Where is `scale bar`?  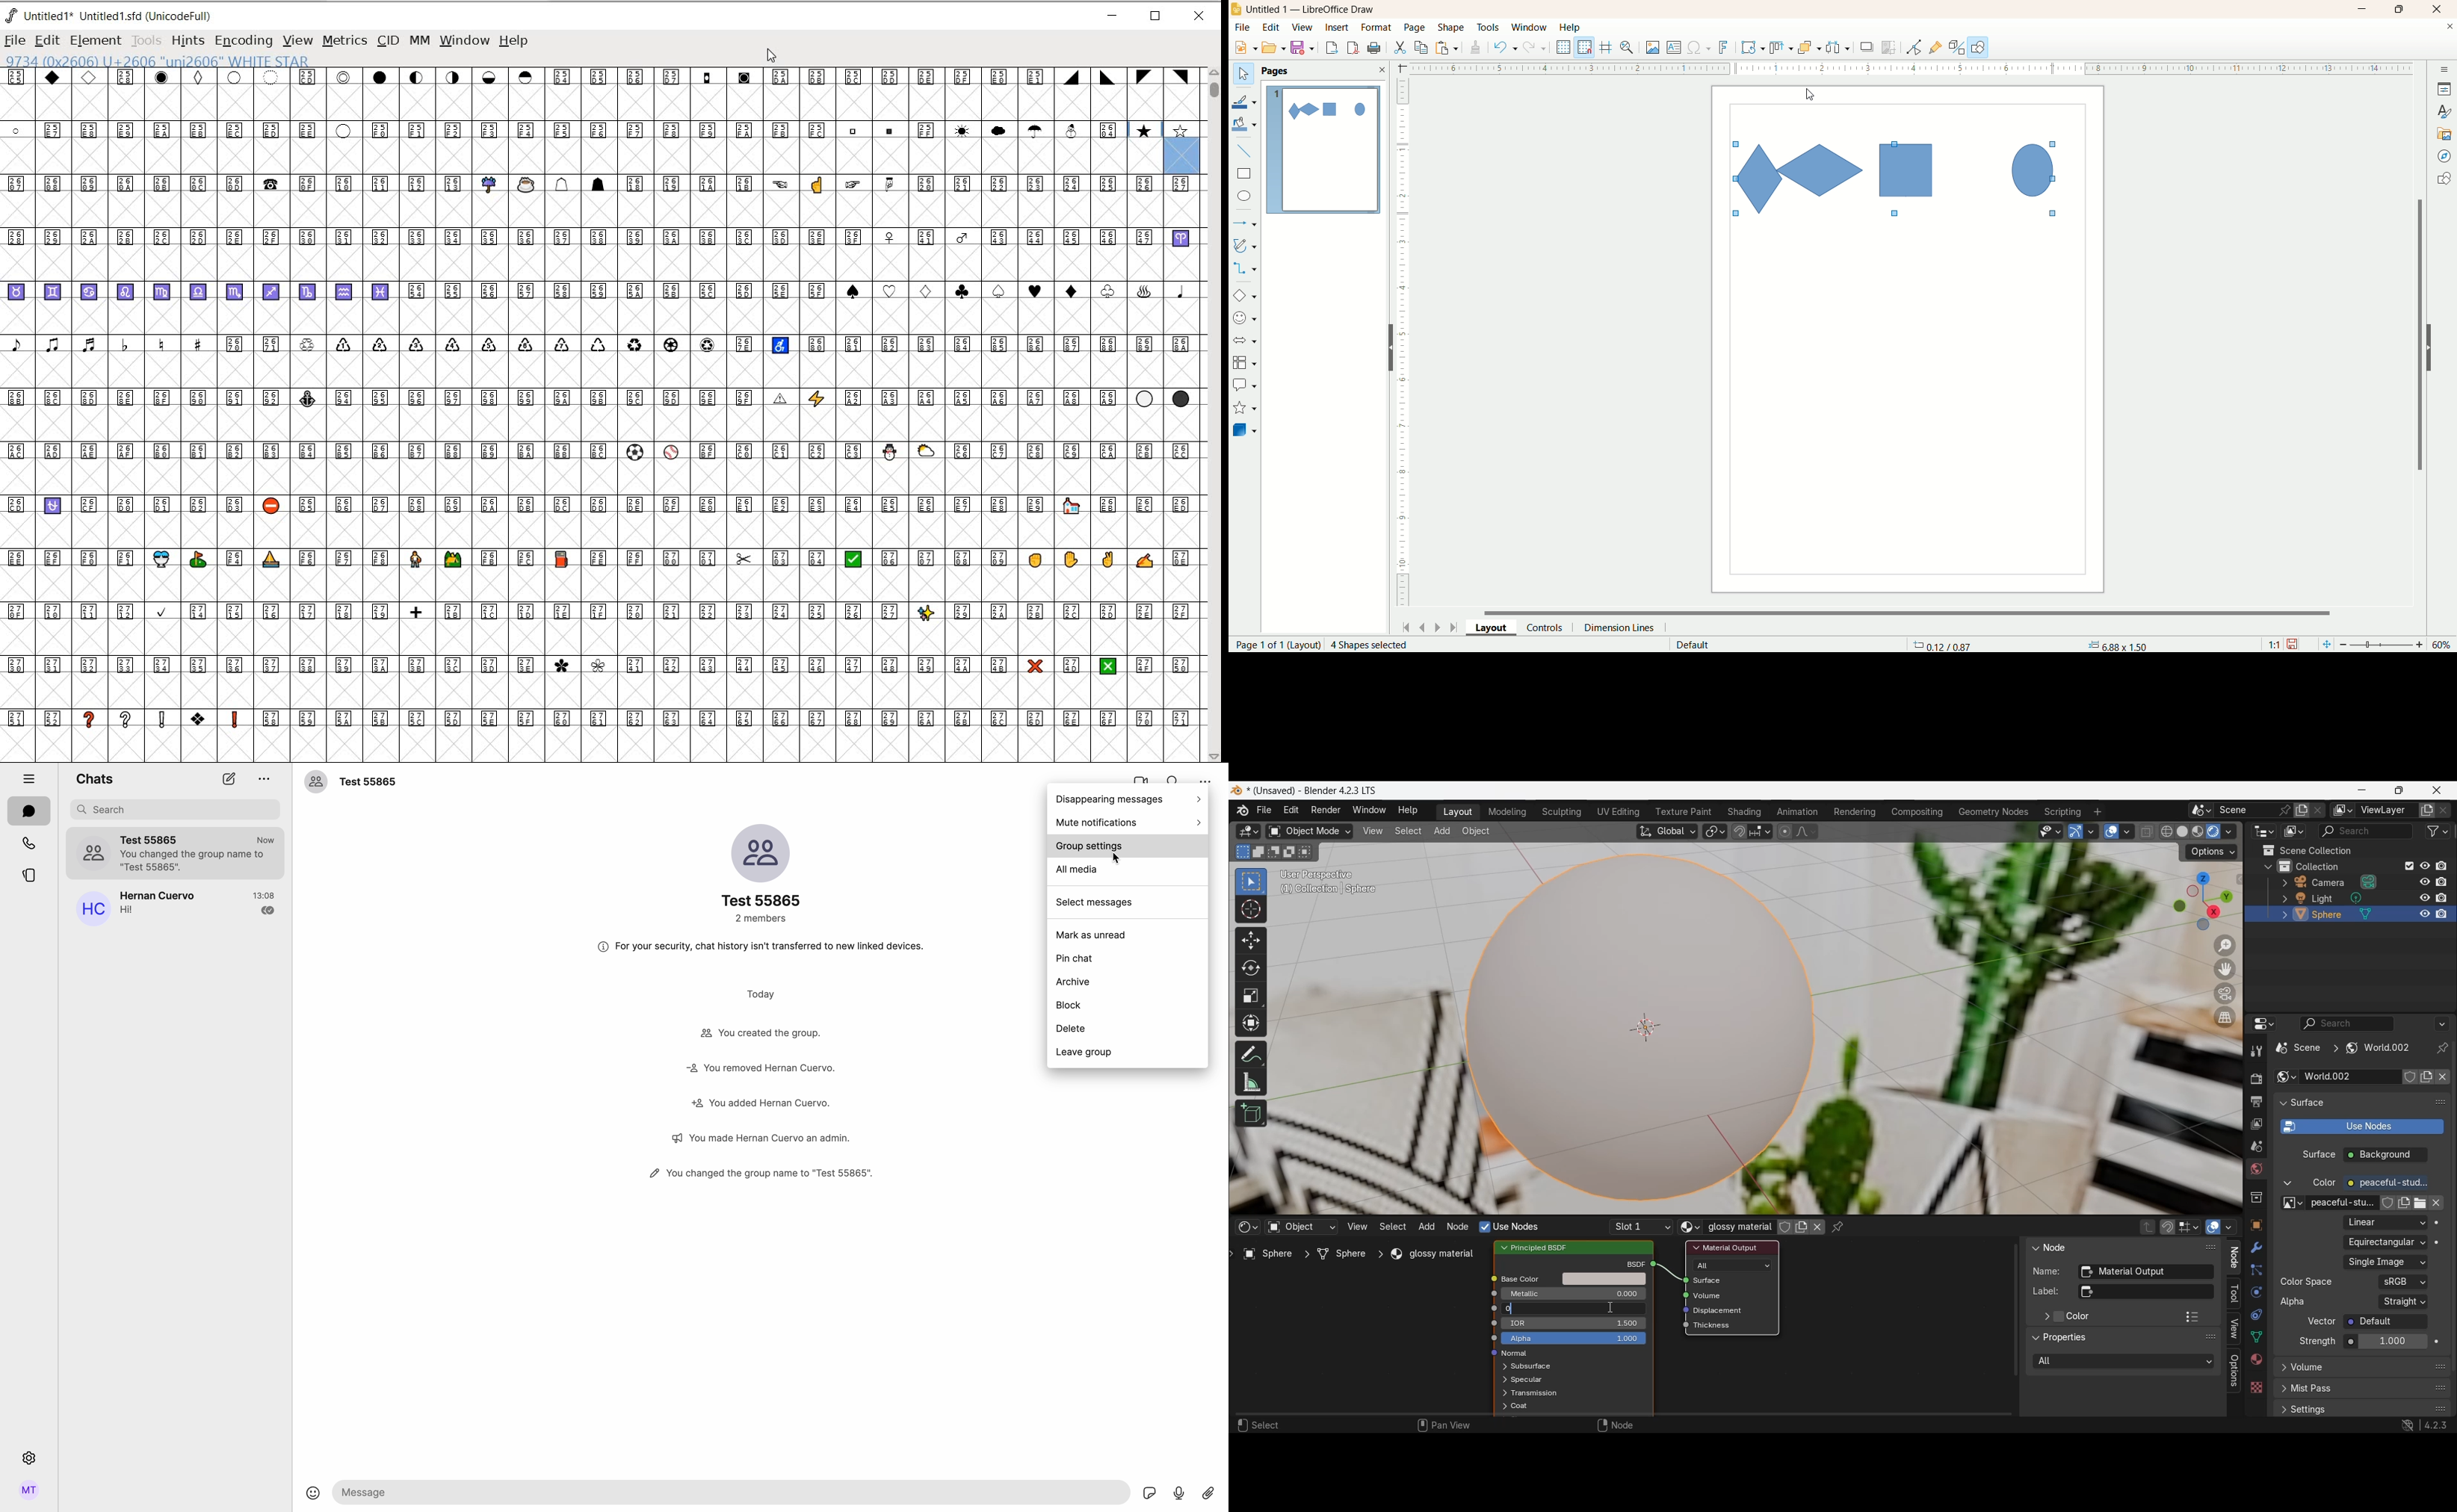 scale bar is located at coordinates (1403, 345).